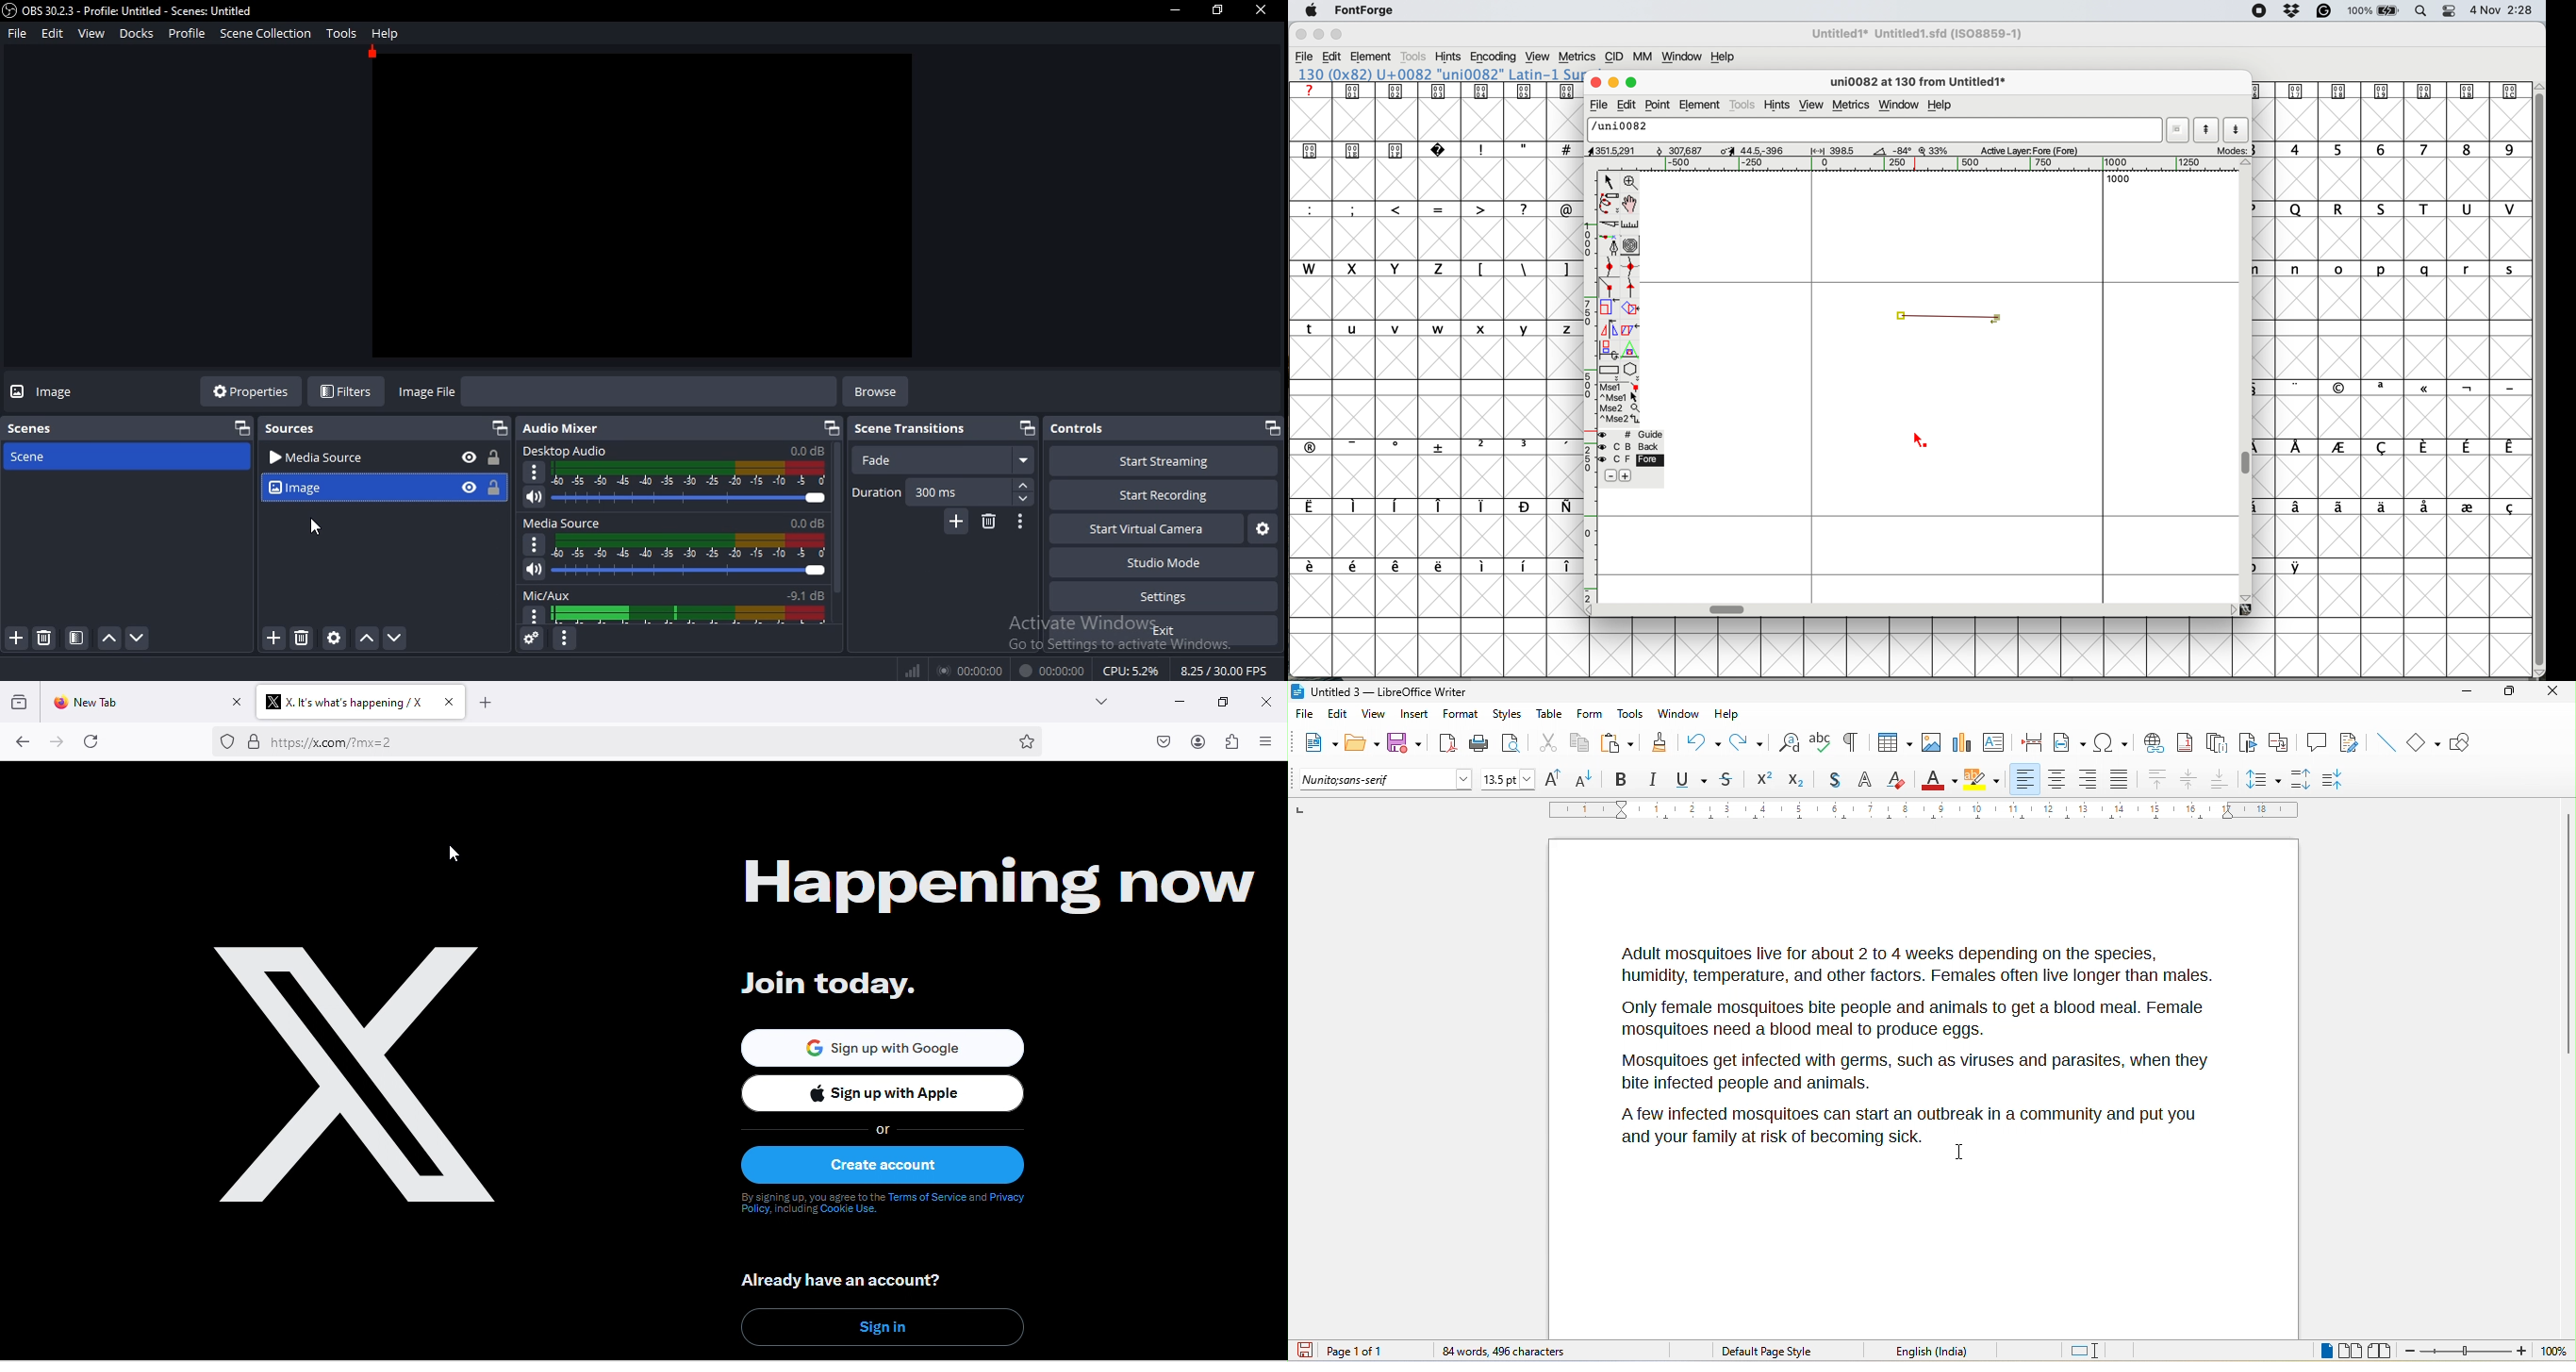  Describe the element at coordinates (882, 1043) in the screenshot. I see `sign up with google` at that location.